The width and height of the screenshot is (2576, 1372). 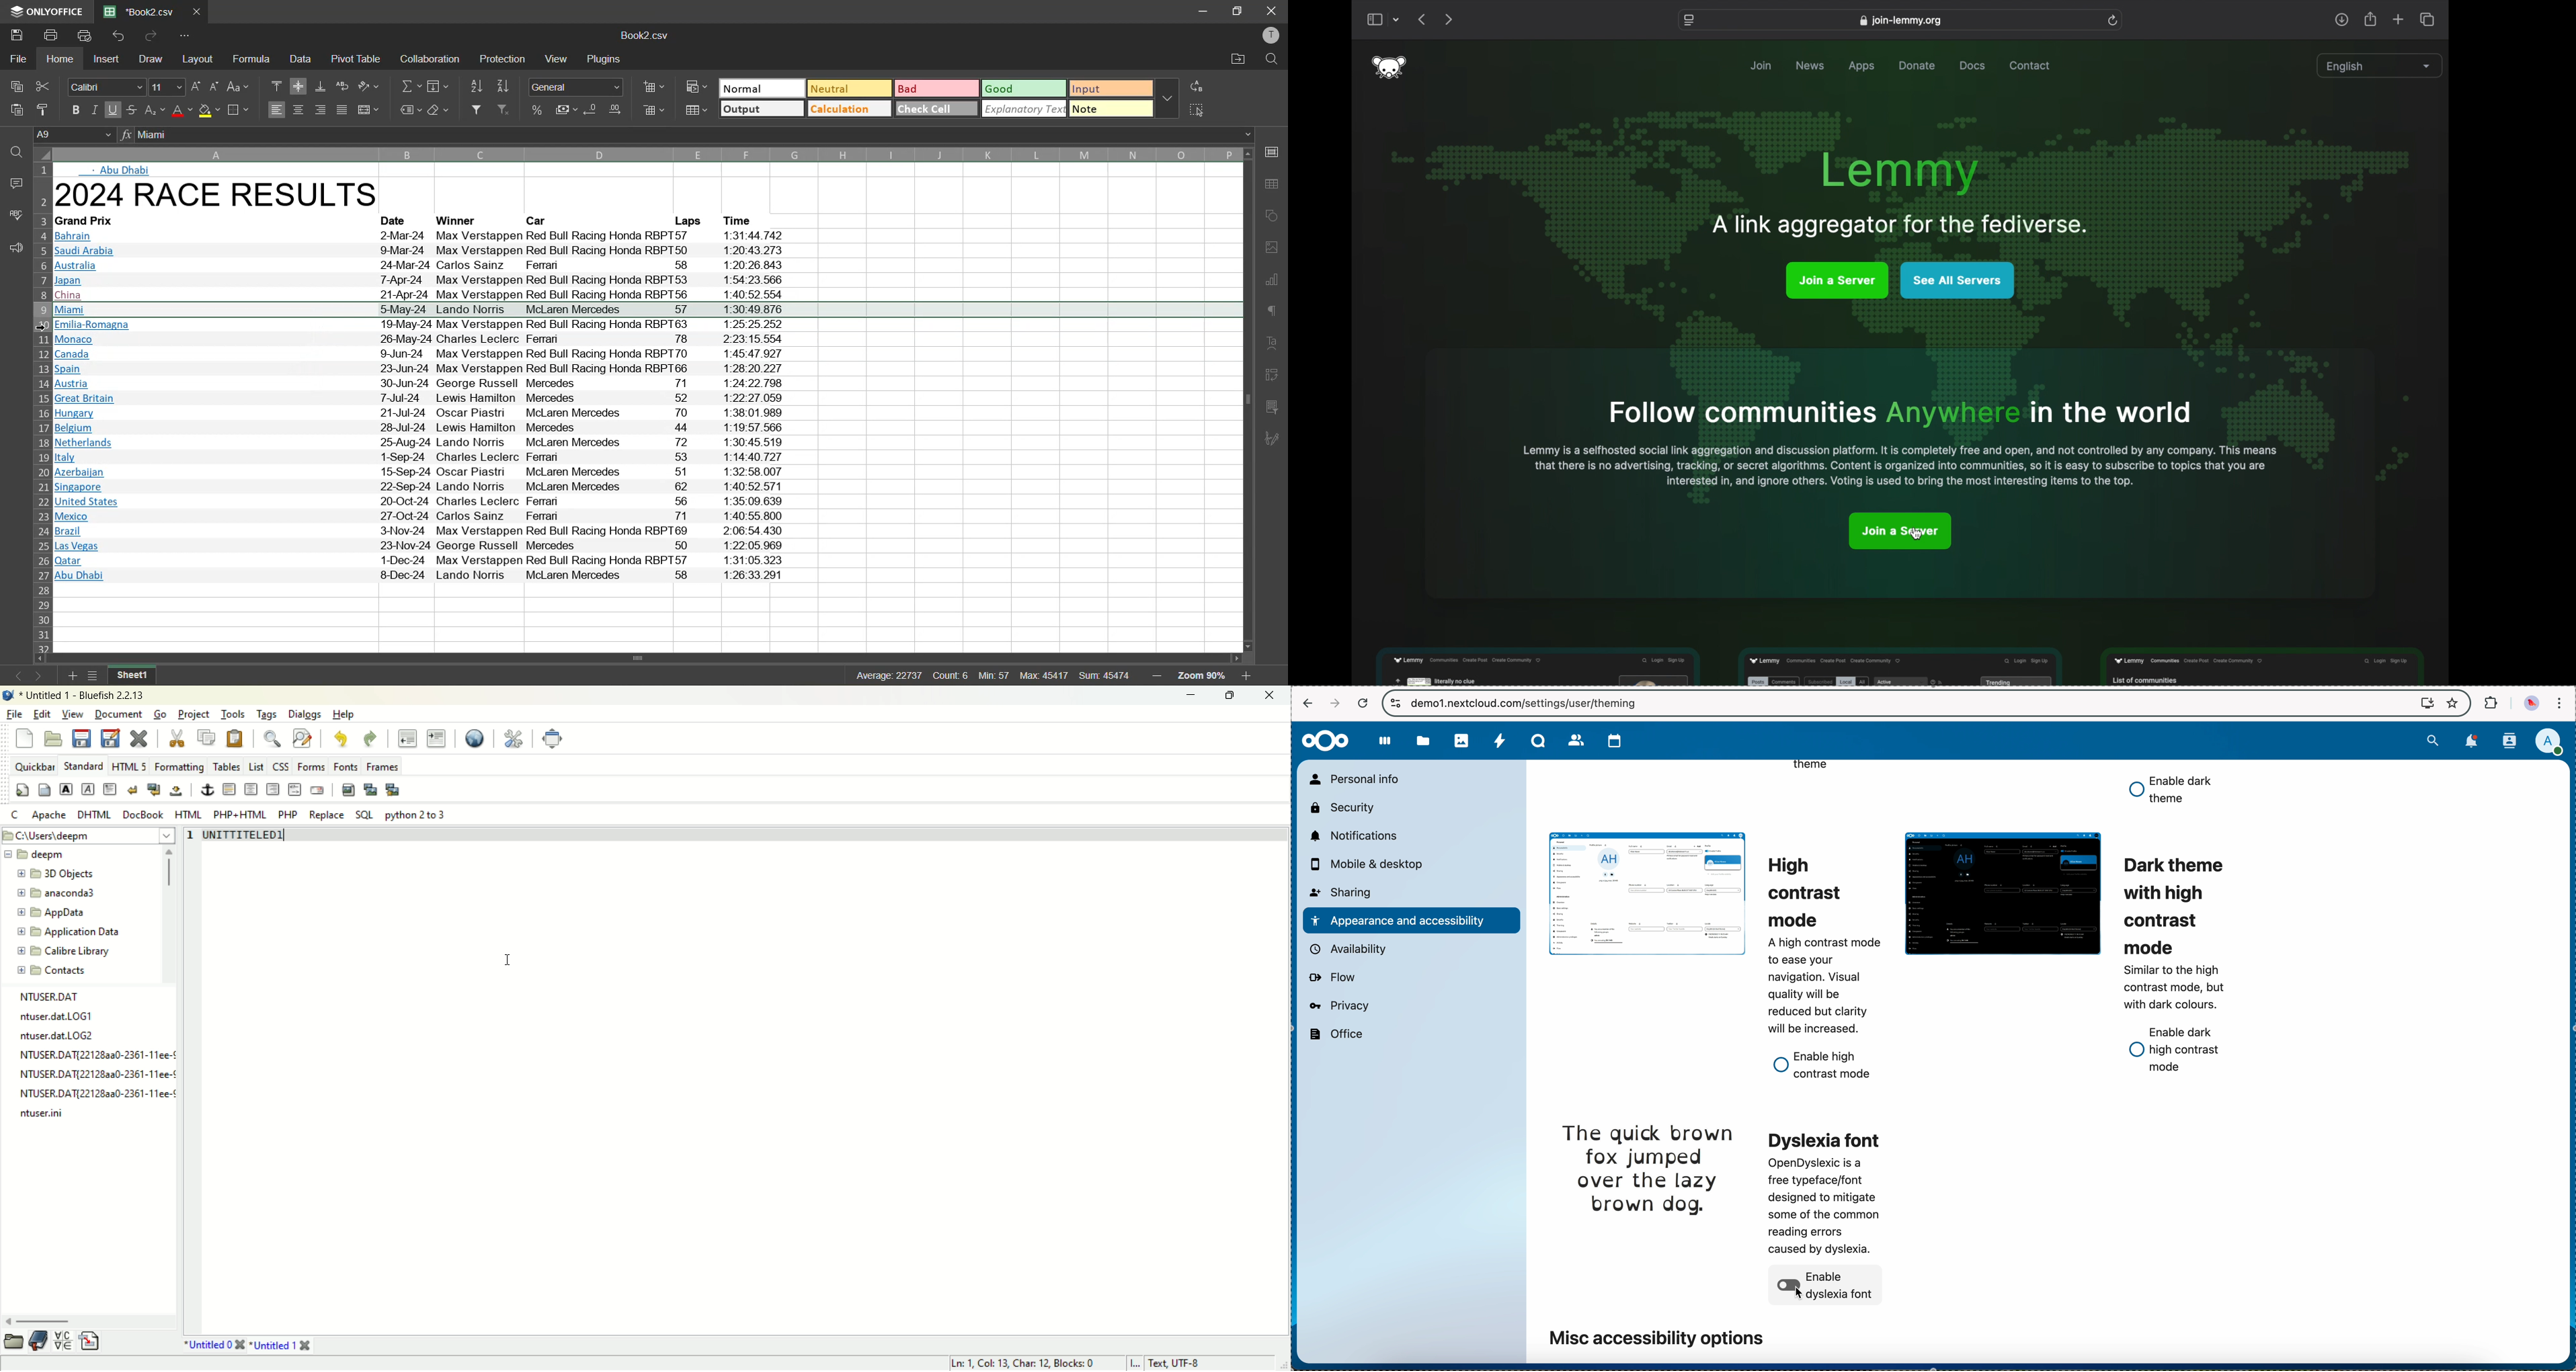 I want to click on neutral, so click(x=849, y=88).